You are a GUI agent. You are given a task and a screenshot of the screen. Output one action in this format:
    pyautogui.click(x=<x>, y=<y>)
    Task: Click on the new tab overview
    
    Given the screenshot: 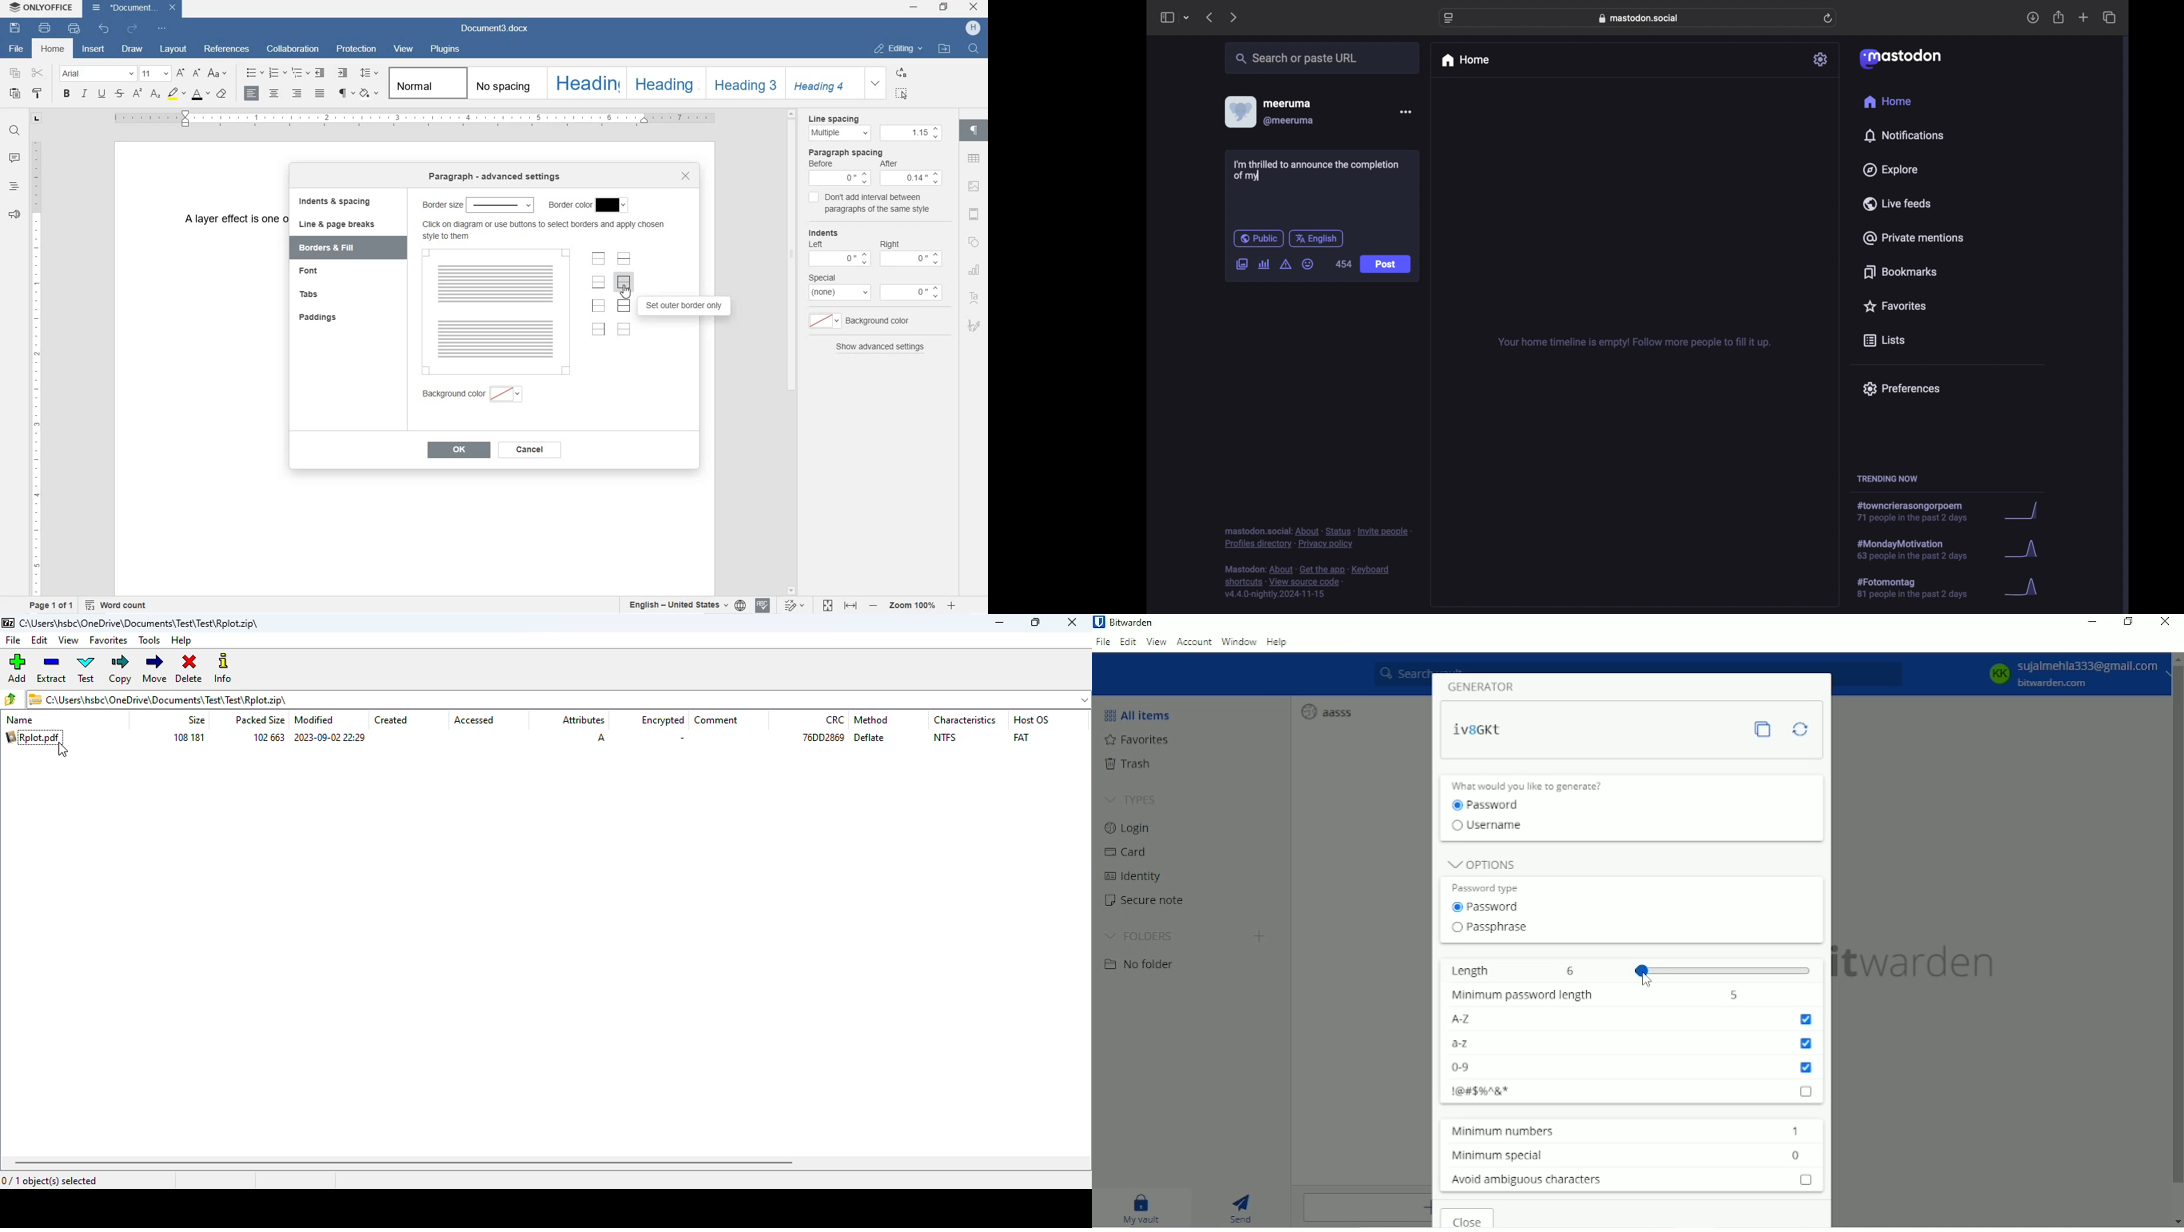 What is the action you would take?
    pyautogui.click(x=2084, y=17)
    